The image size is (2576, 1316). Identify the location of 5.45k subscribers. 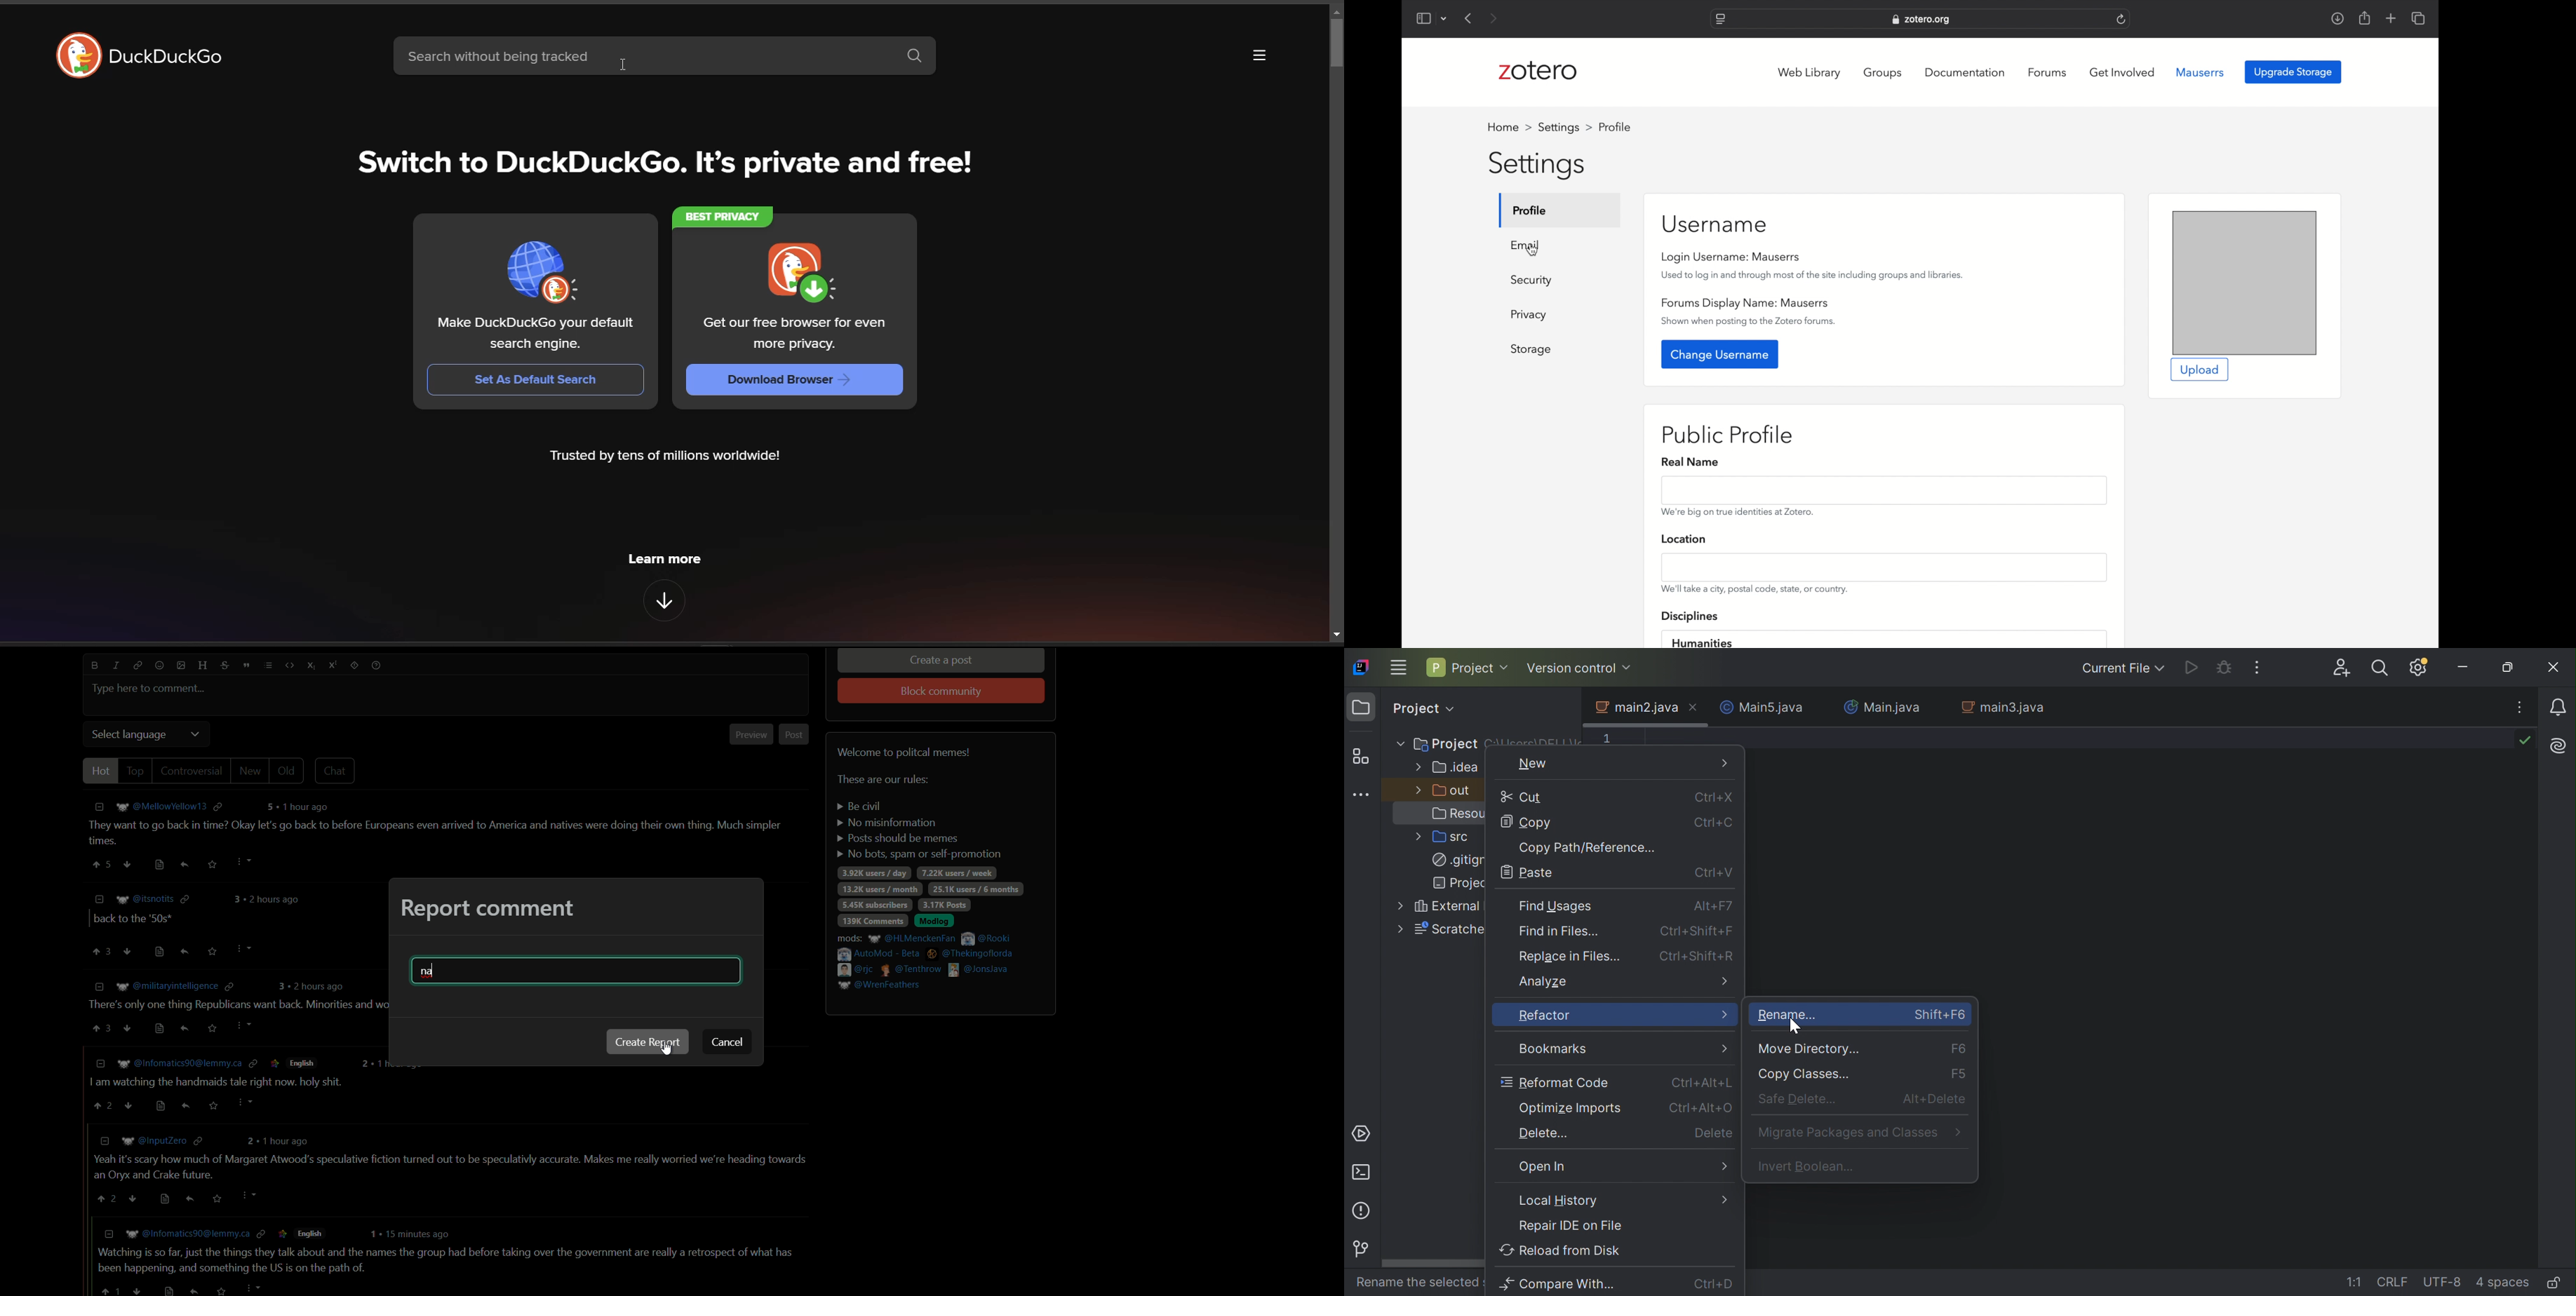
(876, 905).